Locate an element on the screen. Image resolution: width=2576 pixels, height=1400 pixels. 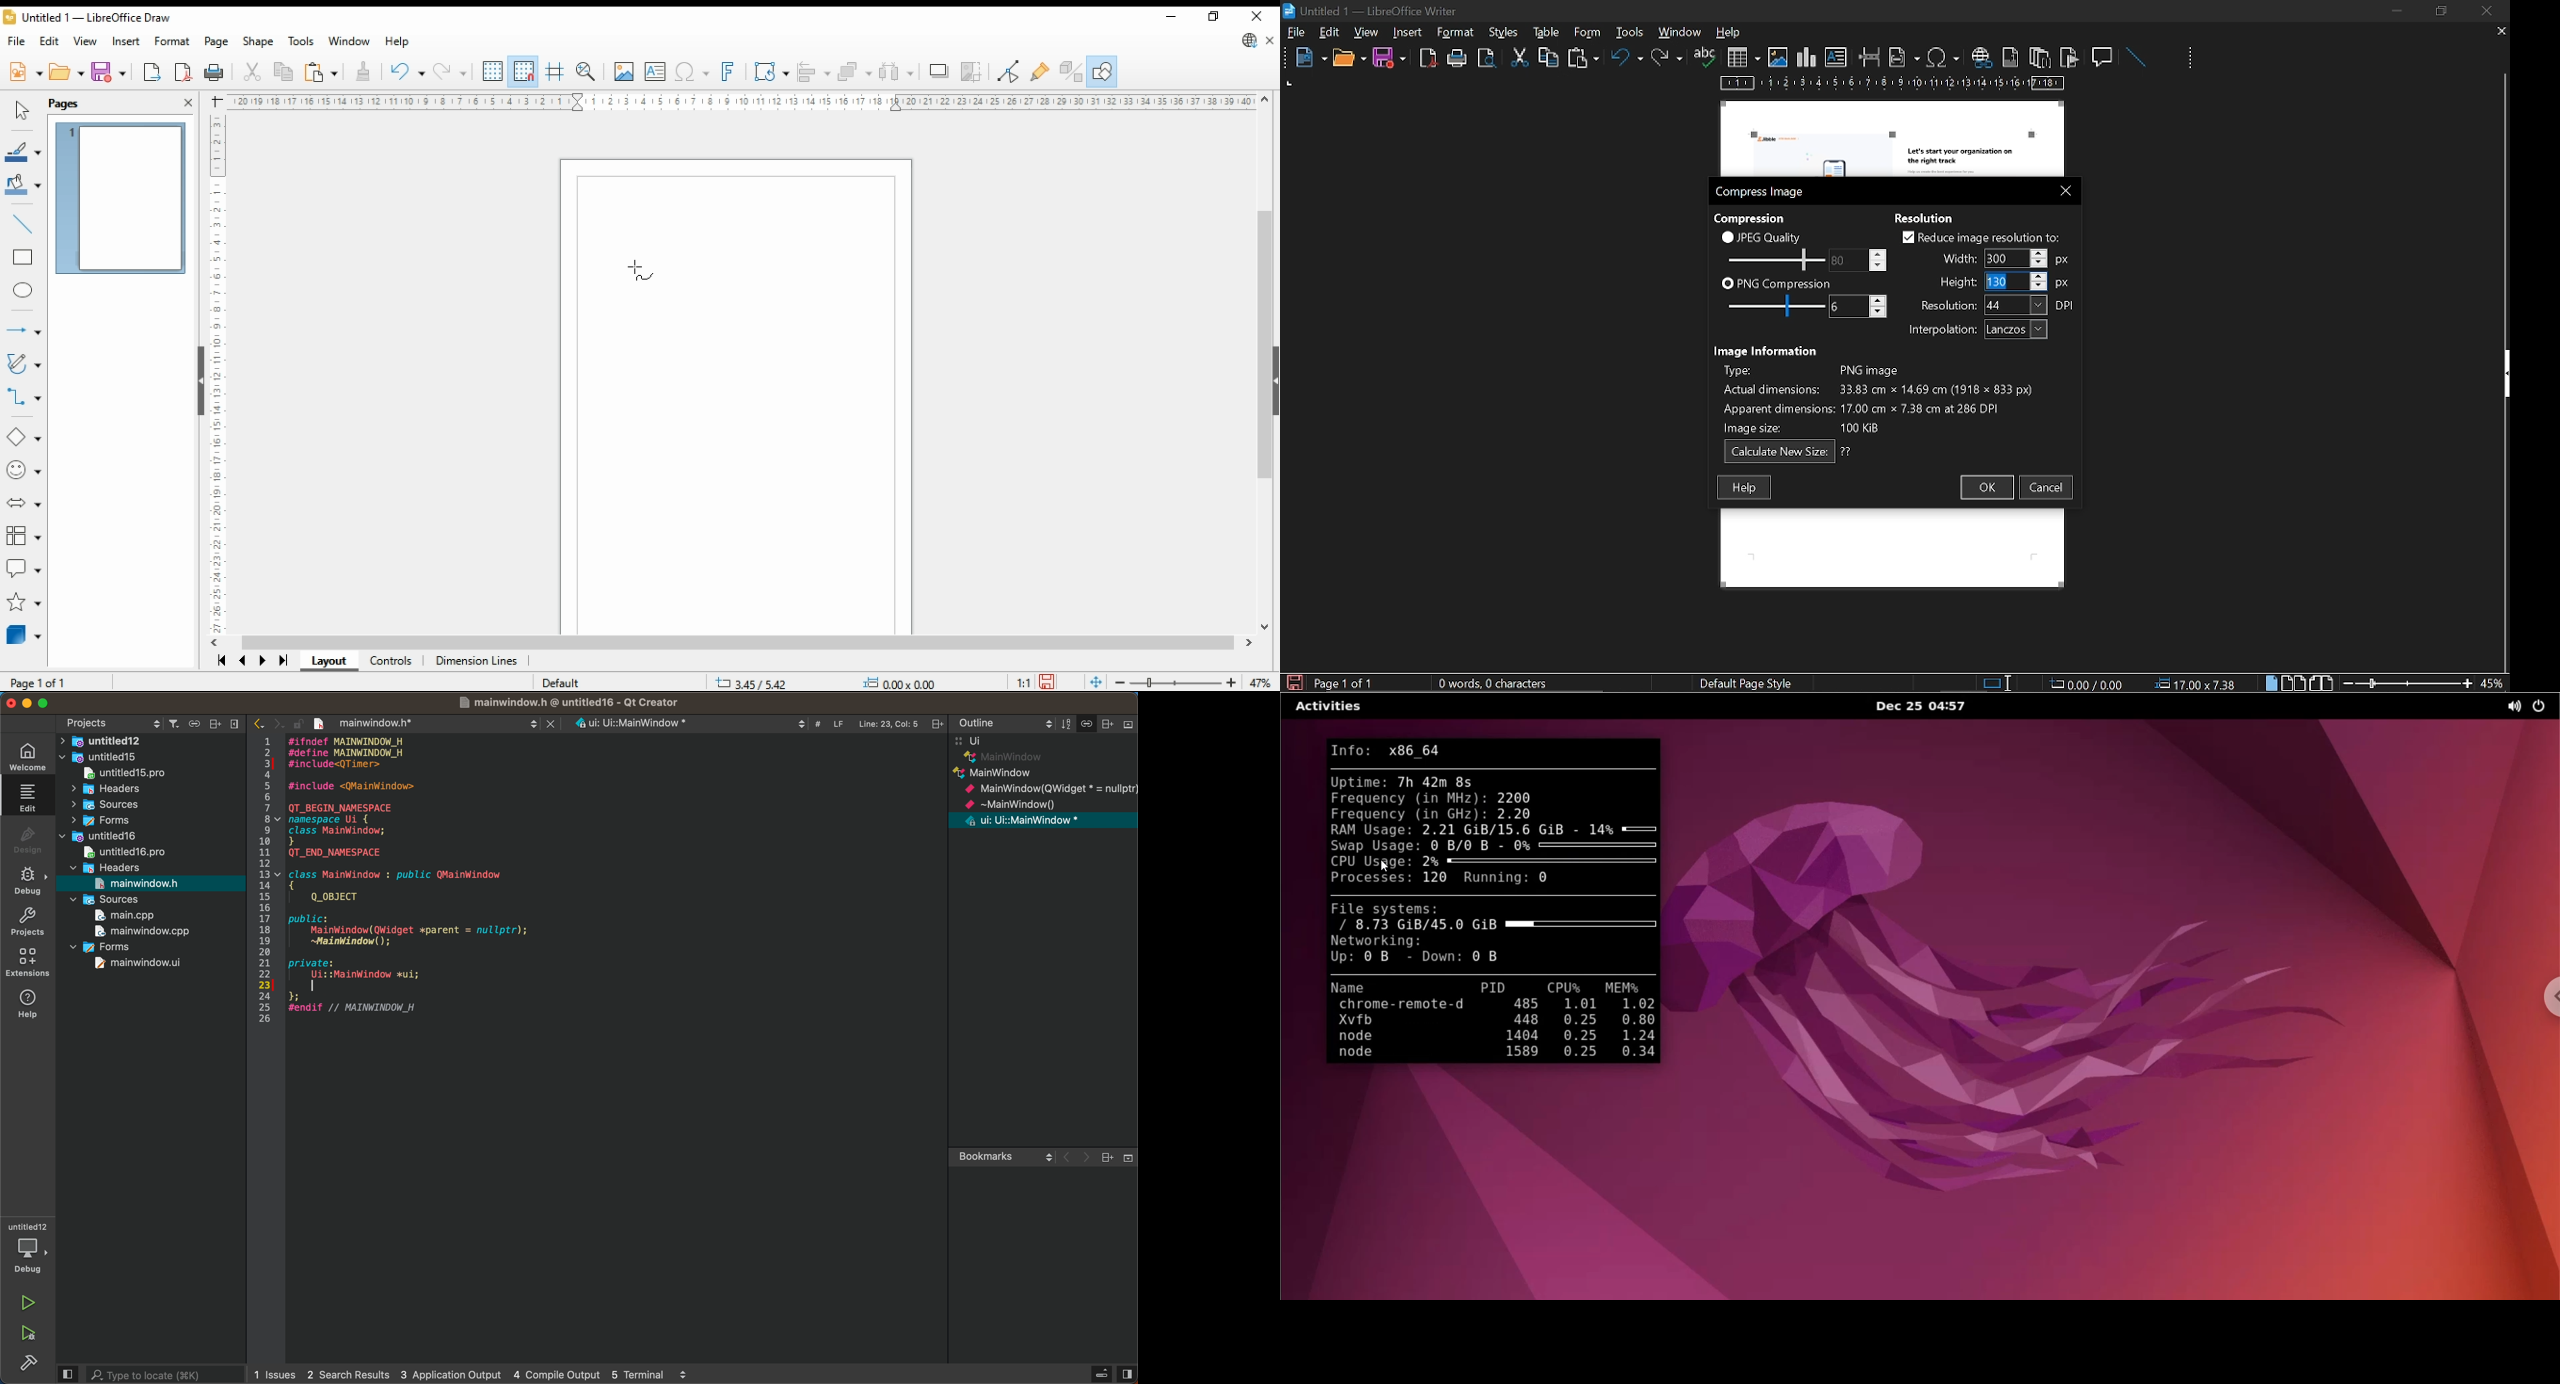
cancel is located at coordinates (2047, 487).